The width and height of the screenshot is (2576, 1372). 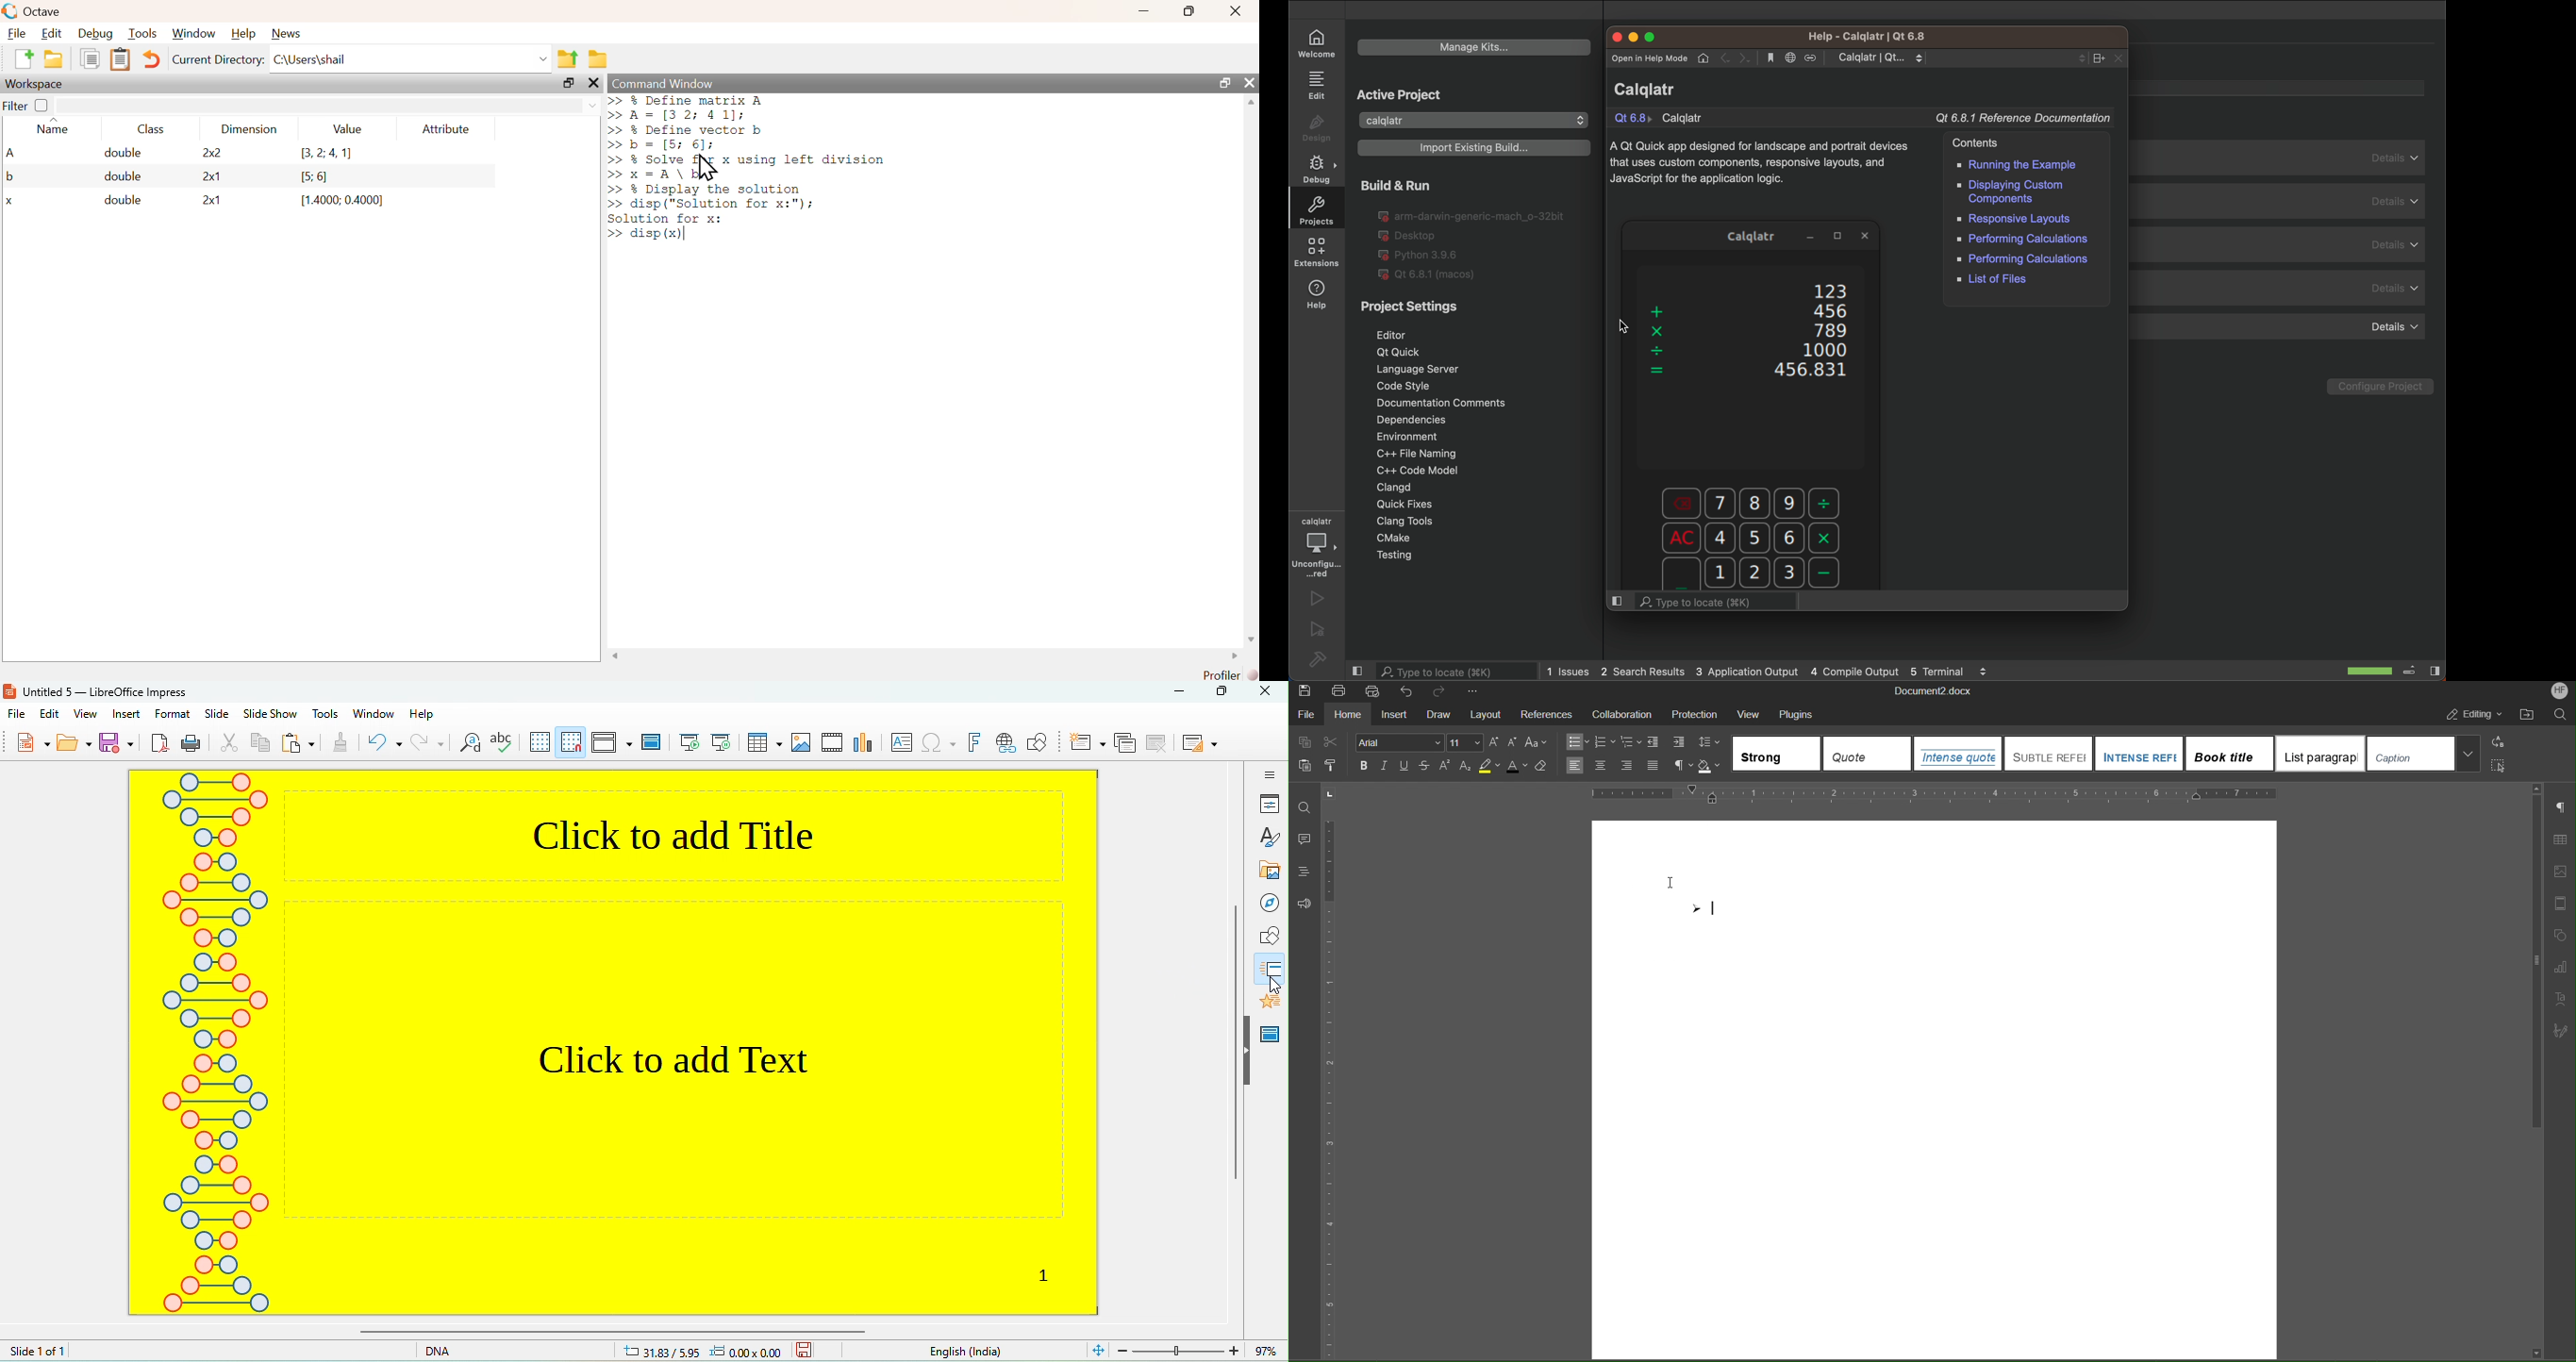 I want to click on Table Settings, so click(x=2558, y=839).